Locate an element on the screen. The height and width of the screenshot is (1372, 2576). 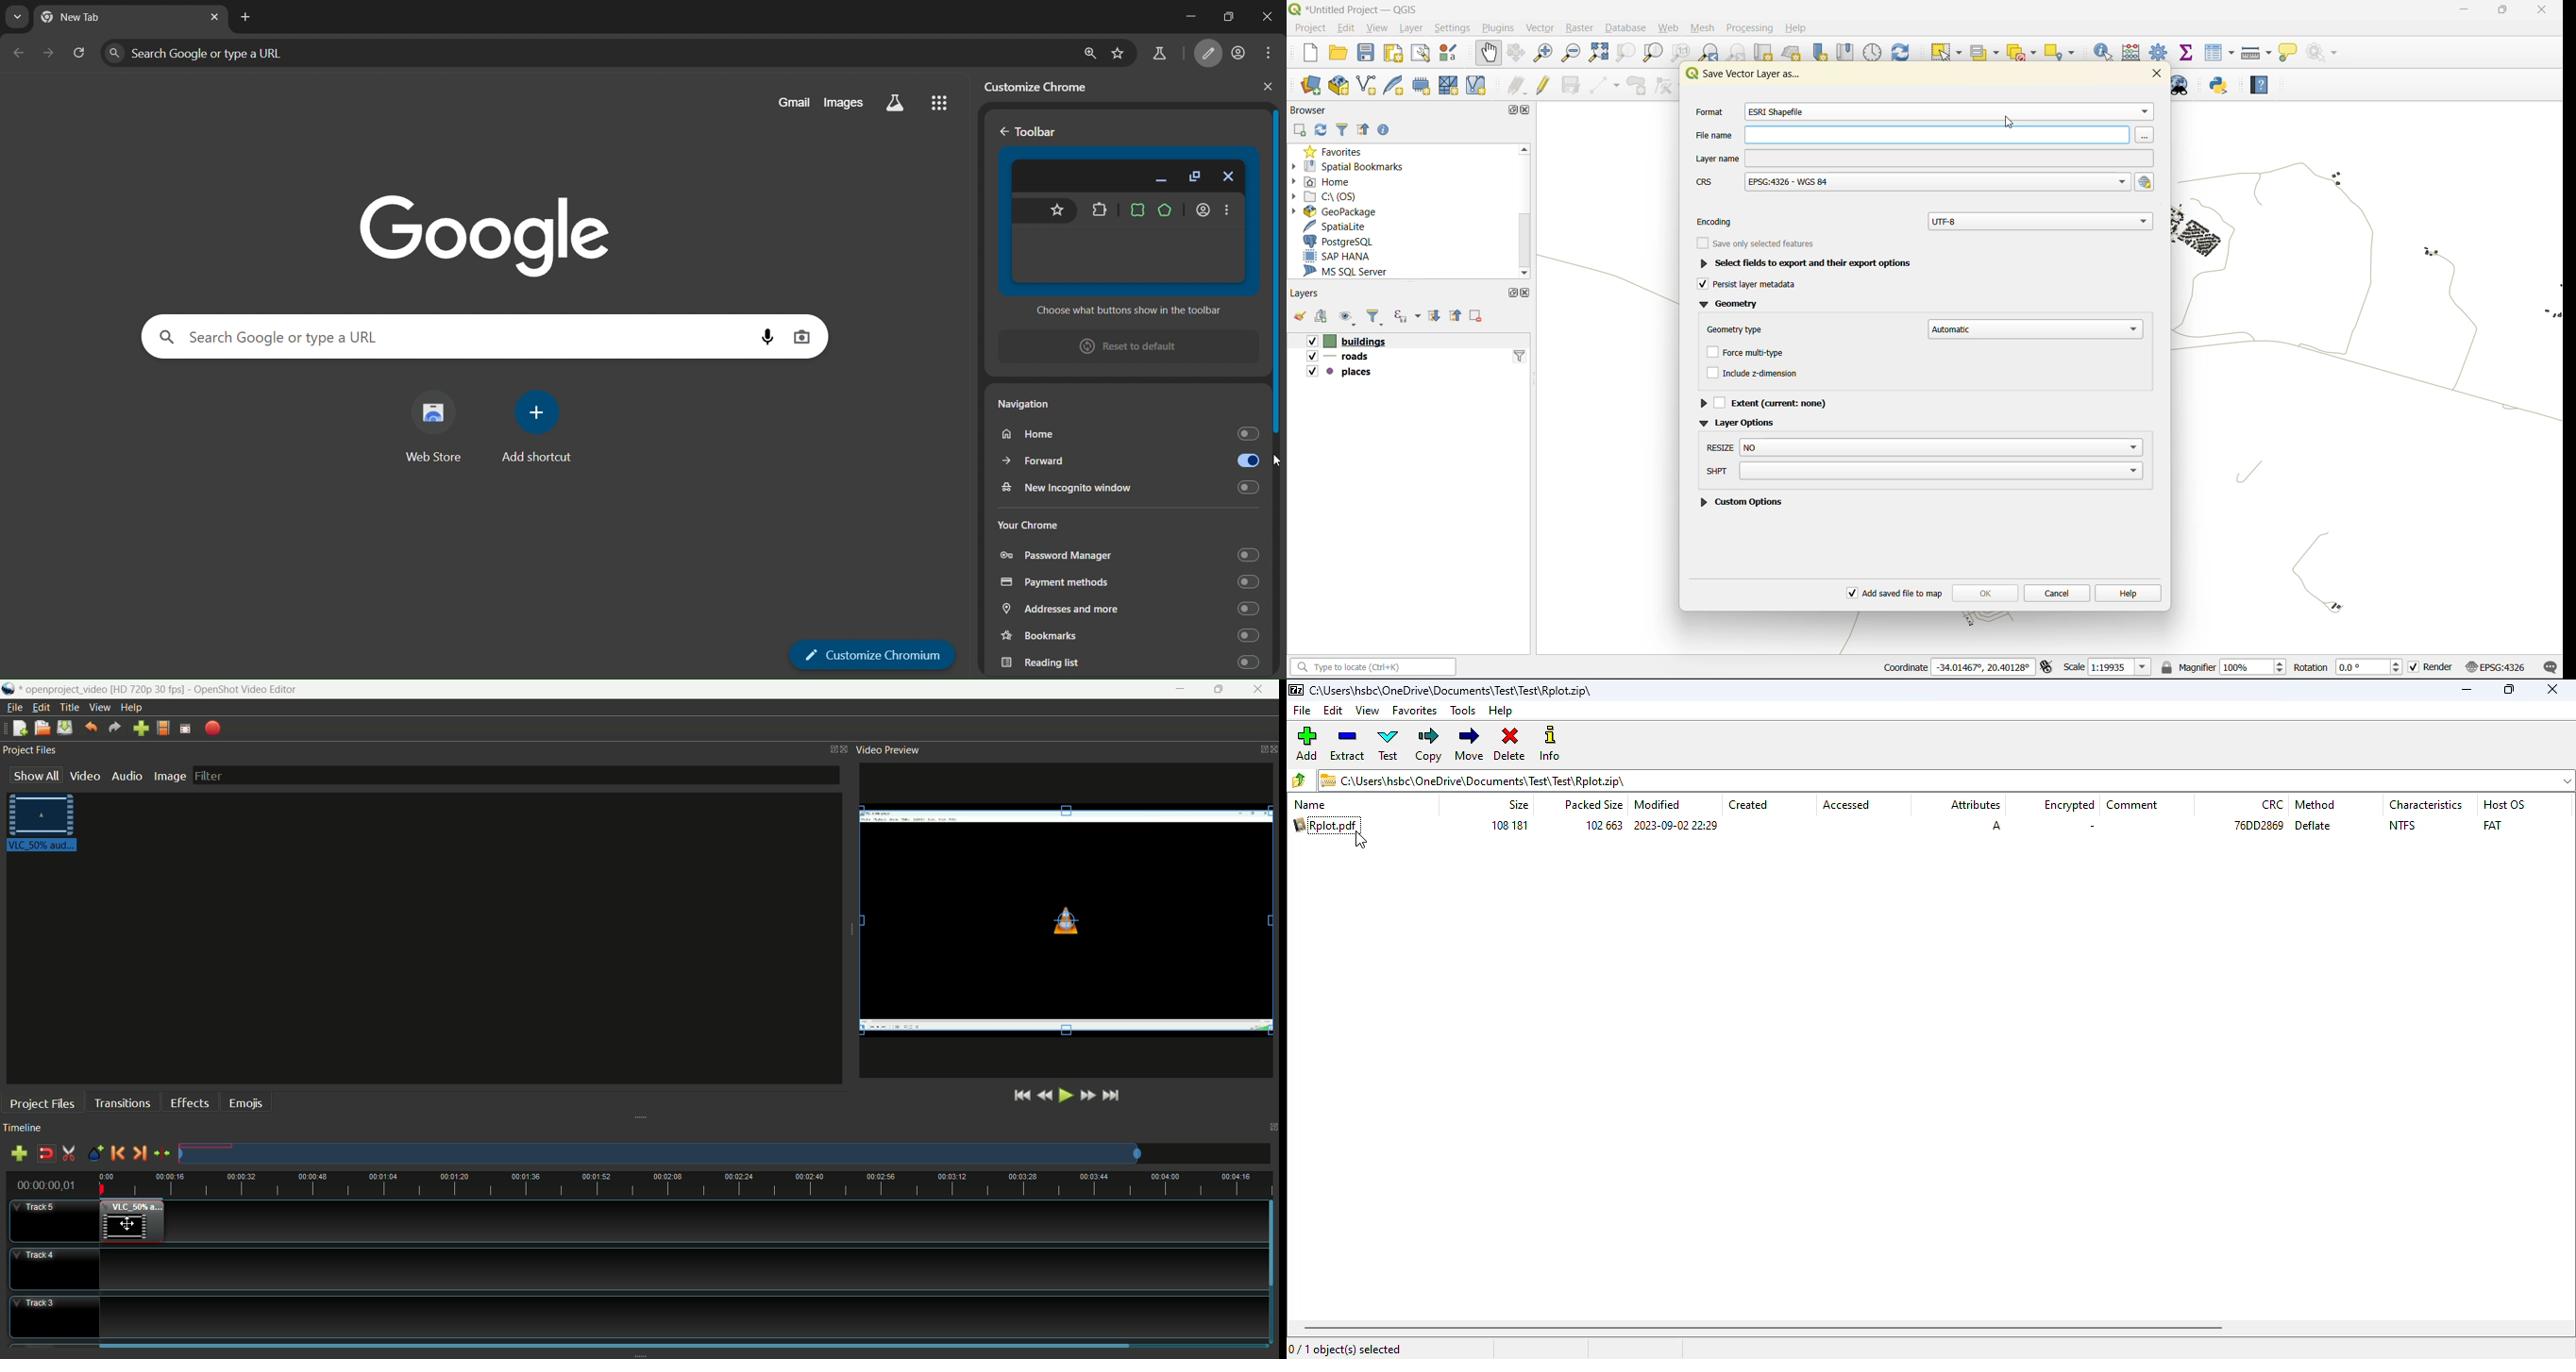
video is located at coordinates (85, 776).